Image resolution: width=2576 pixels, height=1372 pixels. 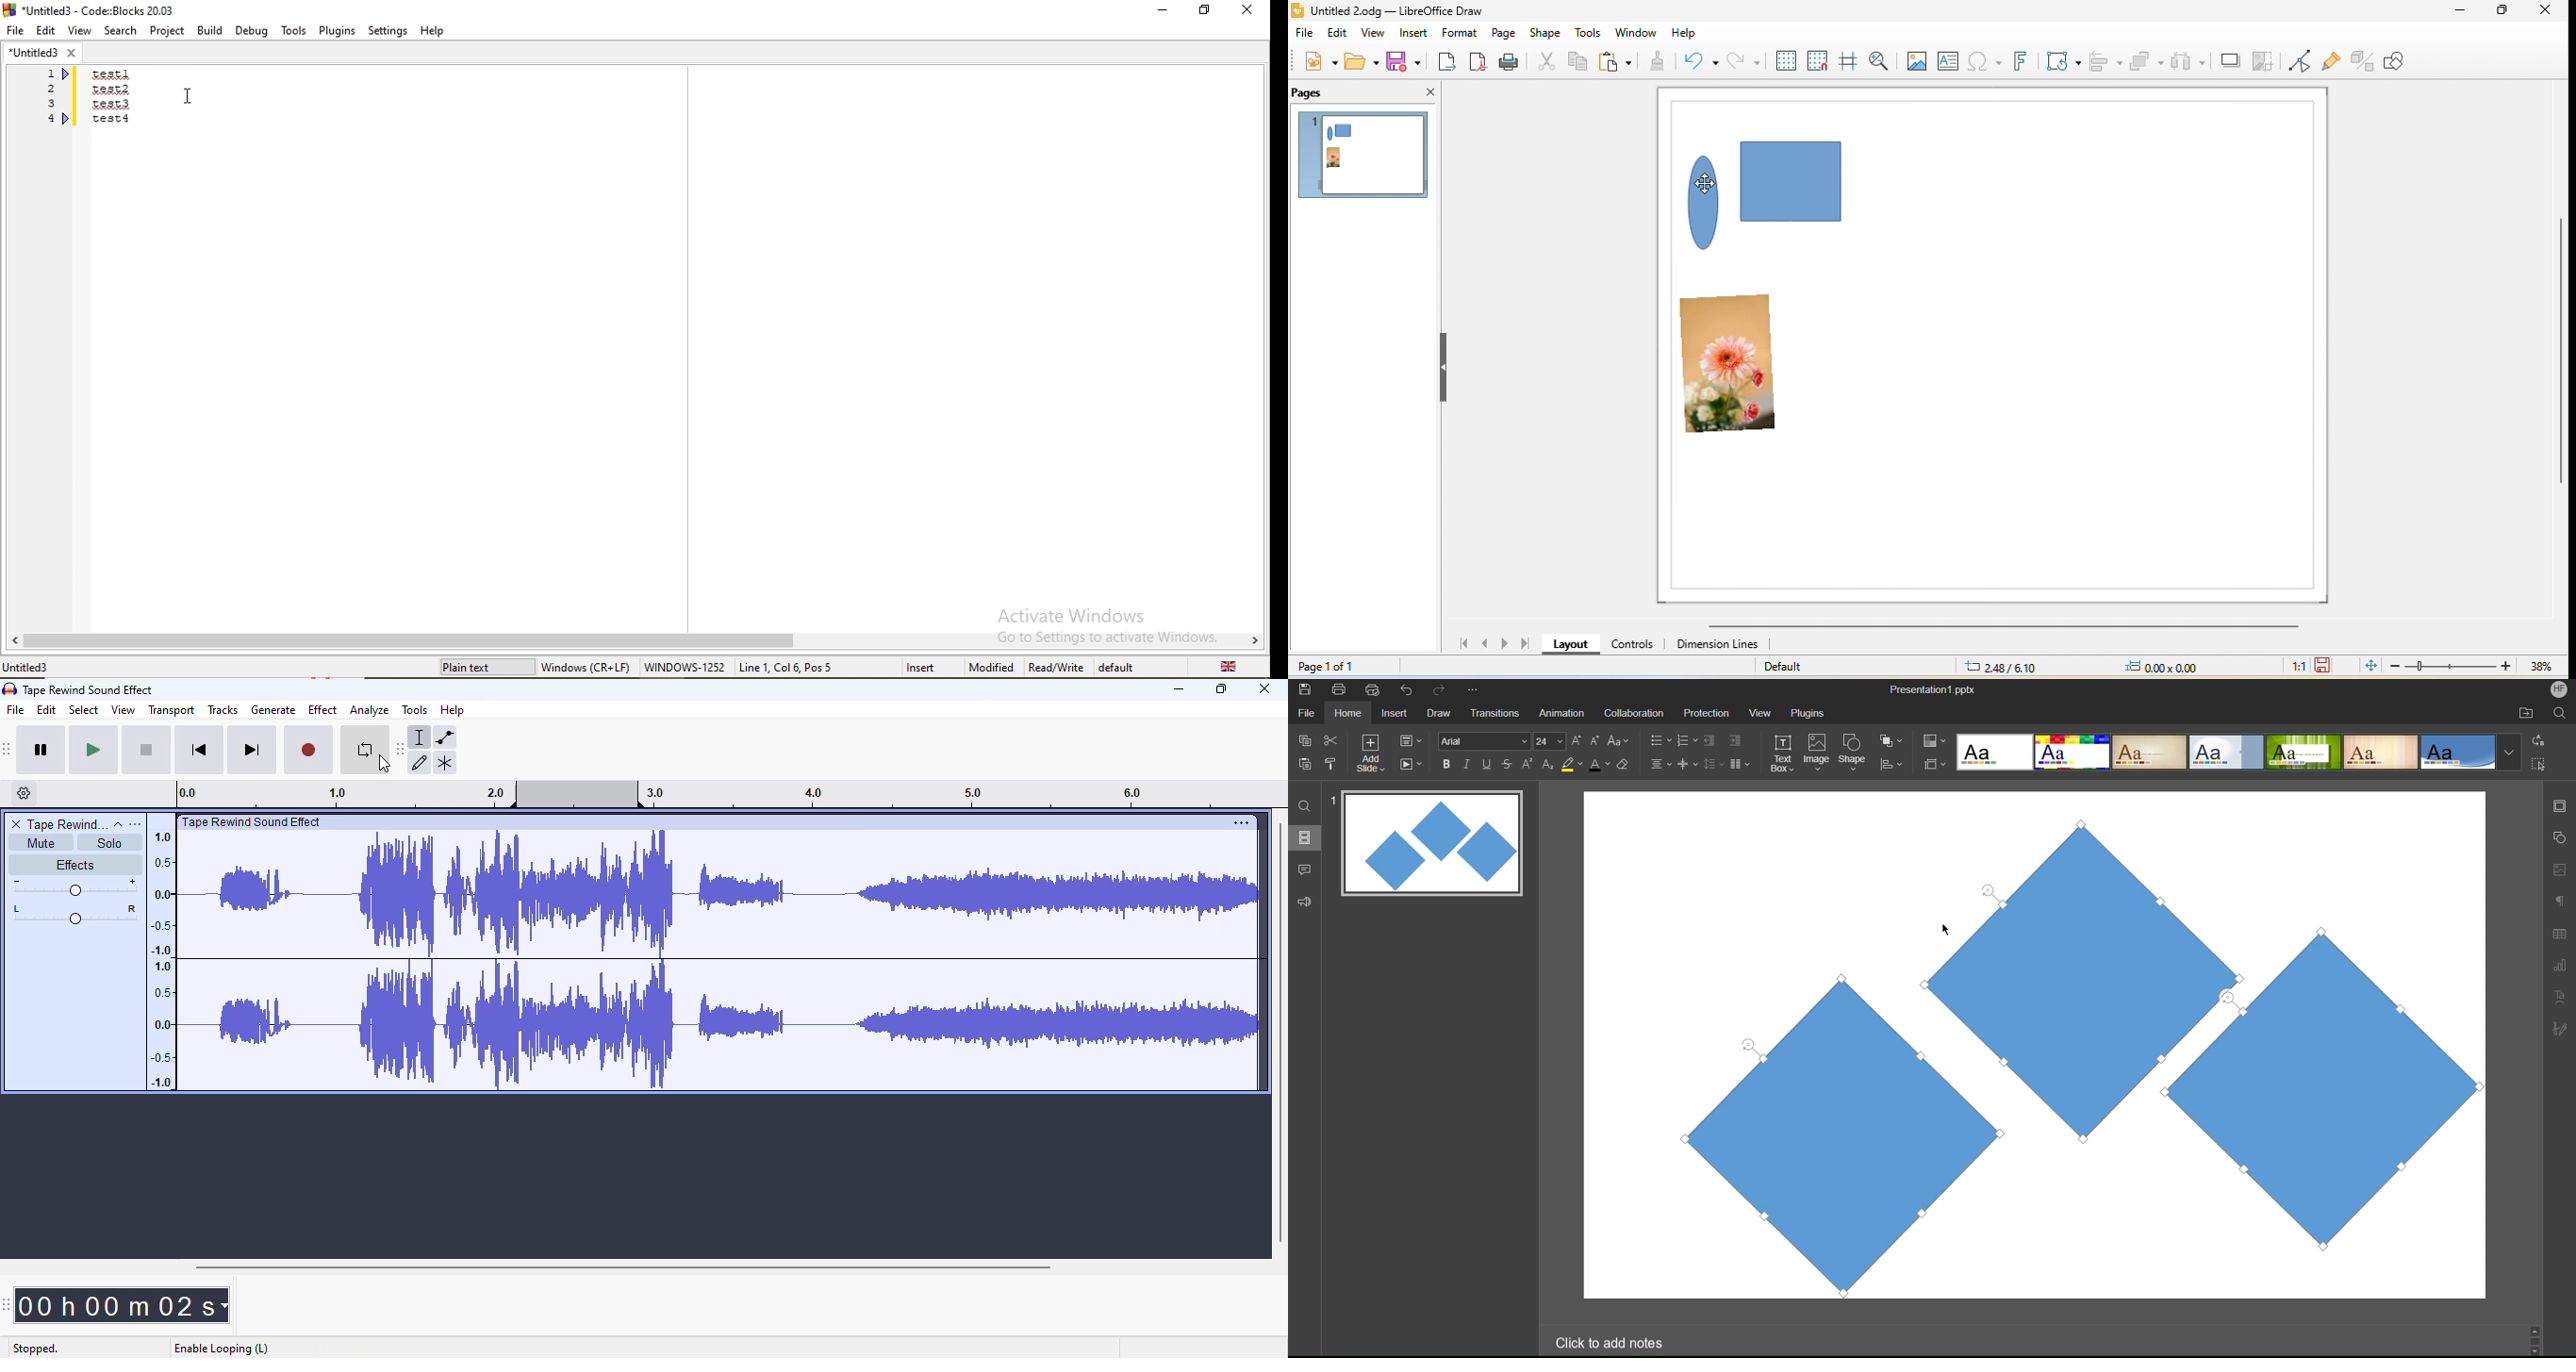 I want to click on WINDOWS-1252, so click(x=685, y=667).